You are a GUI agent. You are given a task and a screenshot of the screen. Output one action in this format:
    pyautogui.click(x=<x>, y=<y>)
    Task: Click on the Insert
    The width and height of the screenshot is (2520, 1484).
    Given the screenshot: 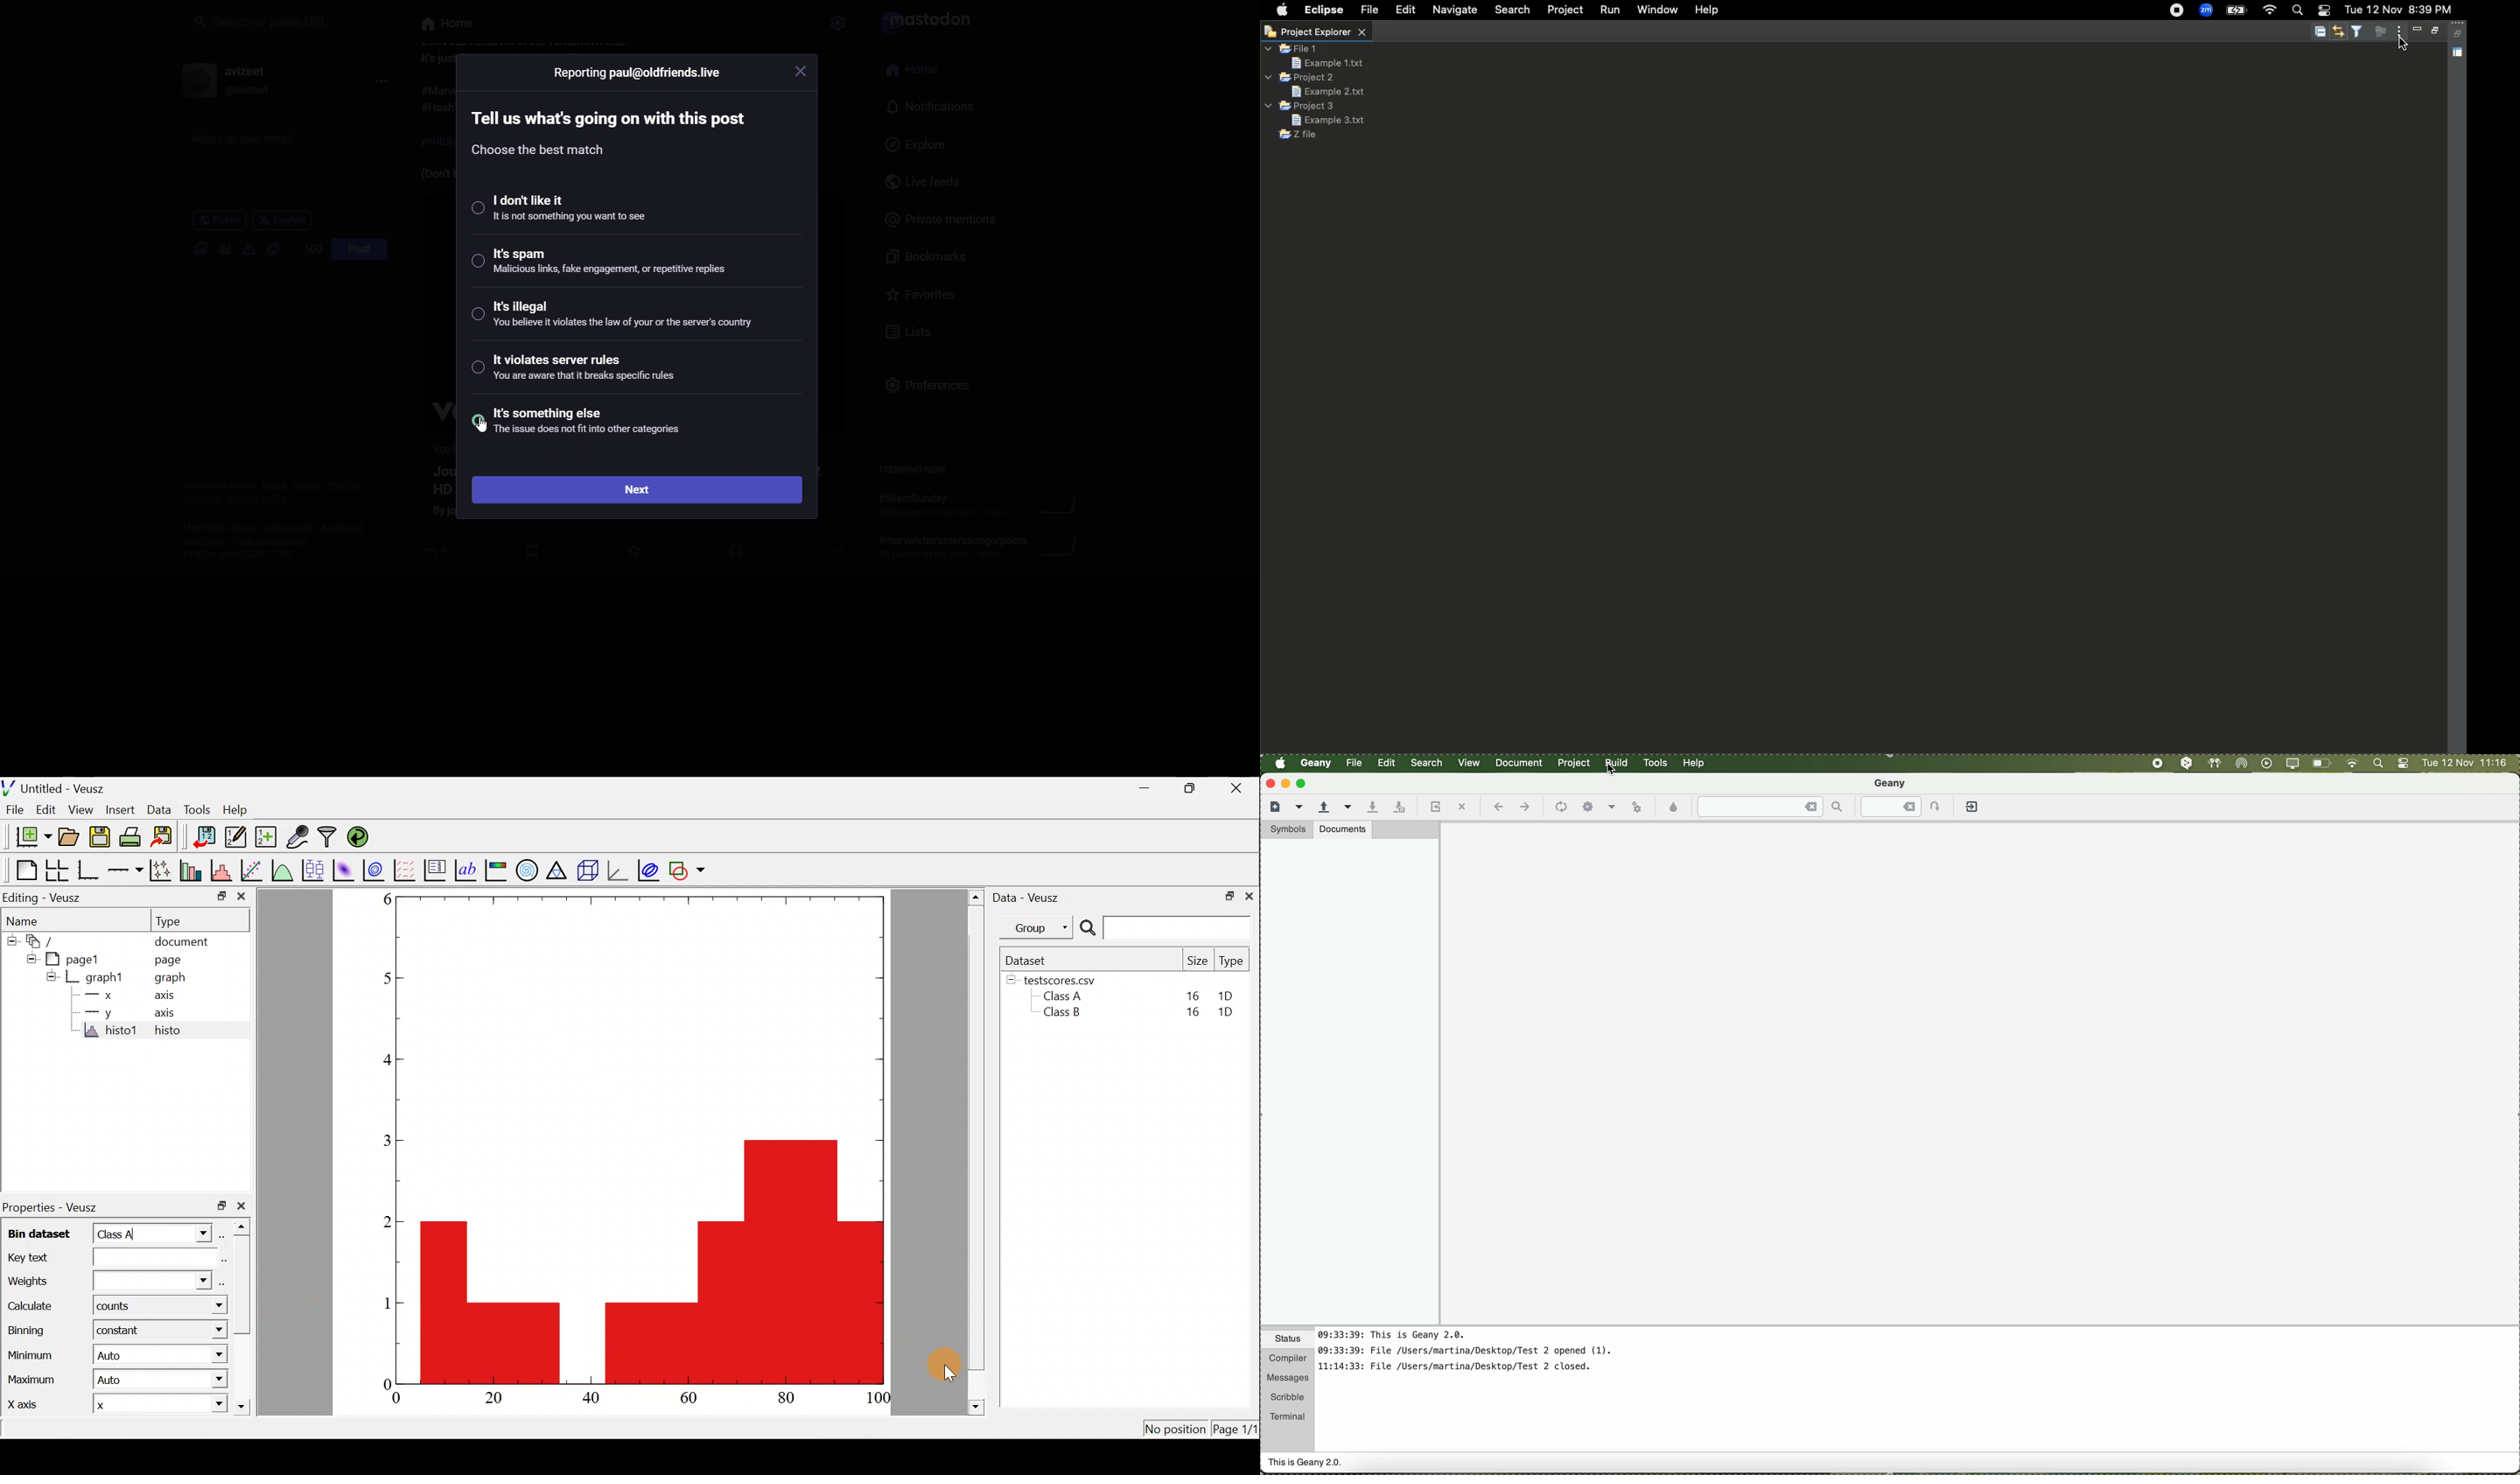 What is the action you would take?
    pyautogui.click(x=117, y=808)
    